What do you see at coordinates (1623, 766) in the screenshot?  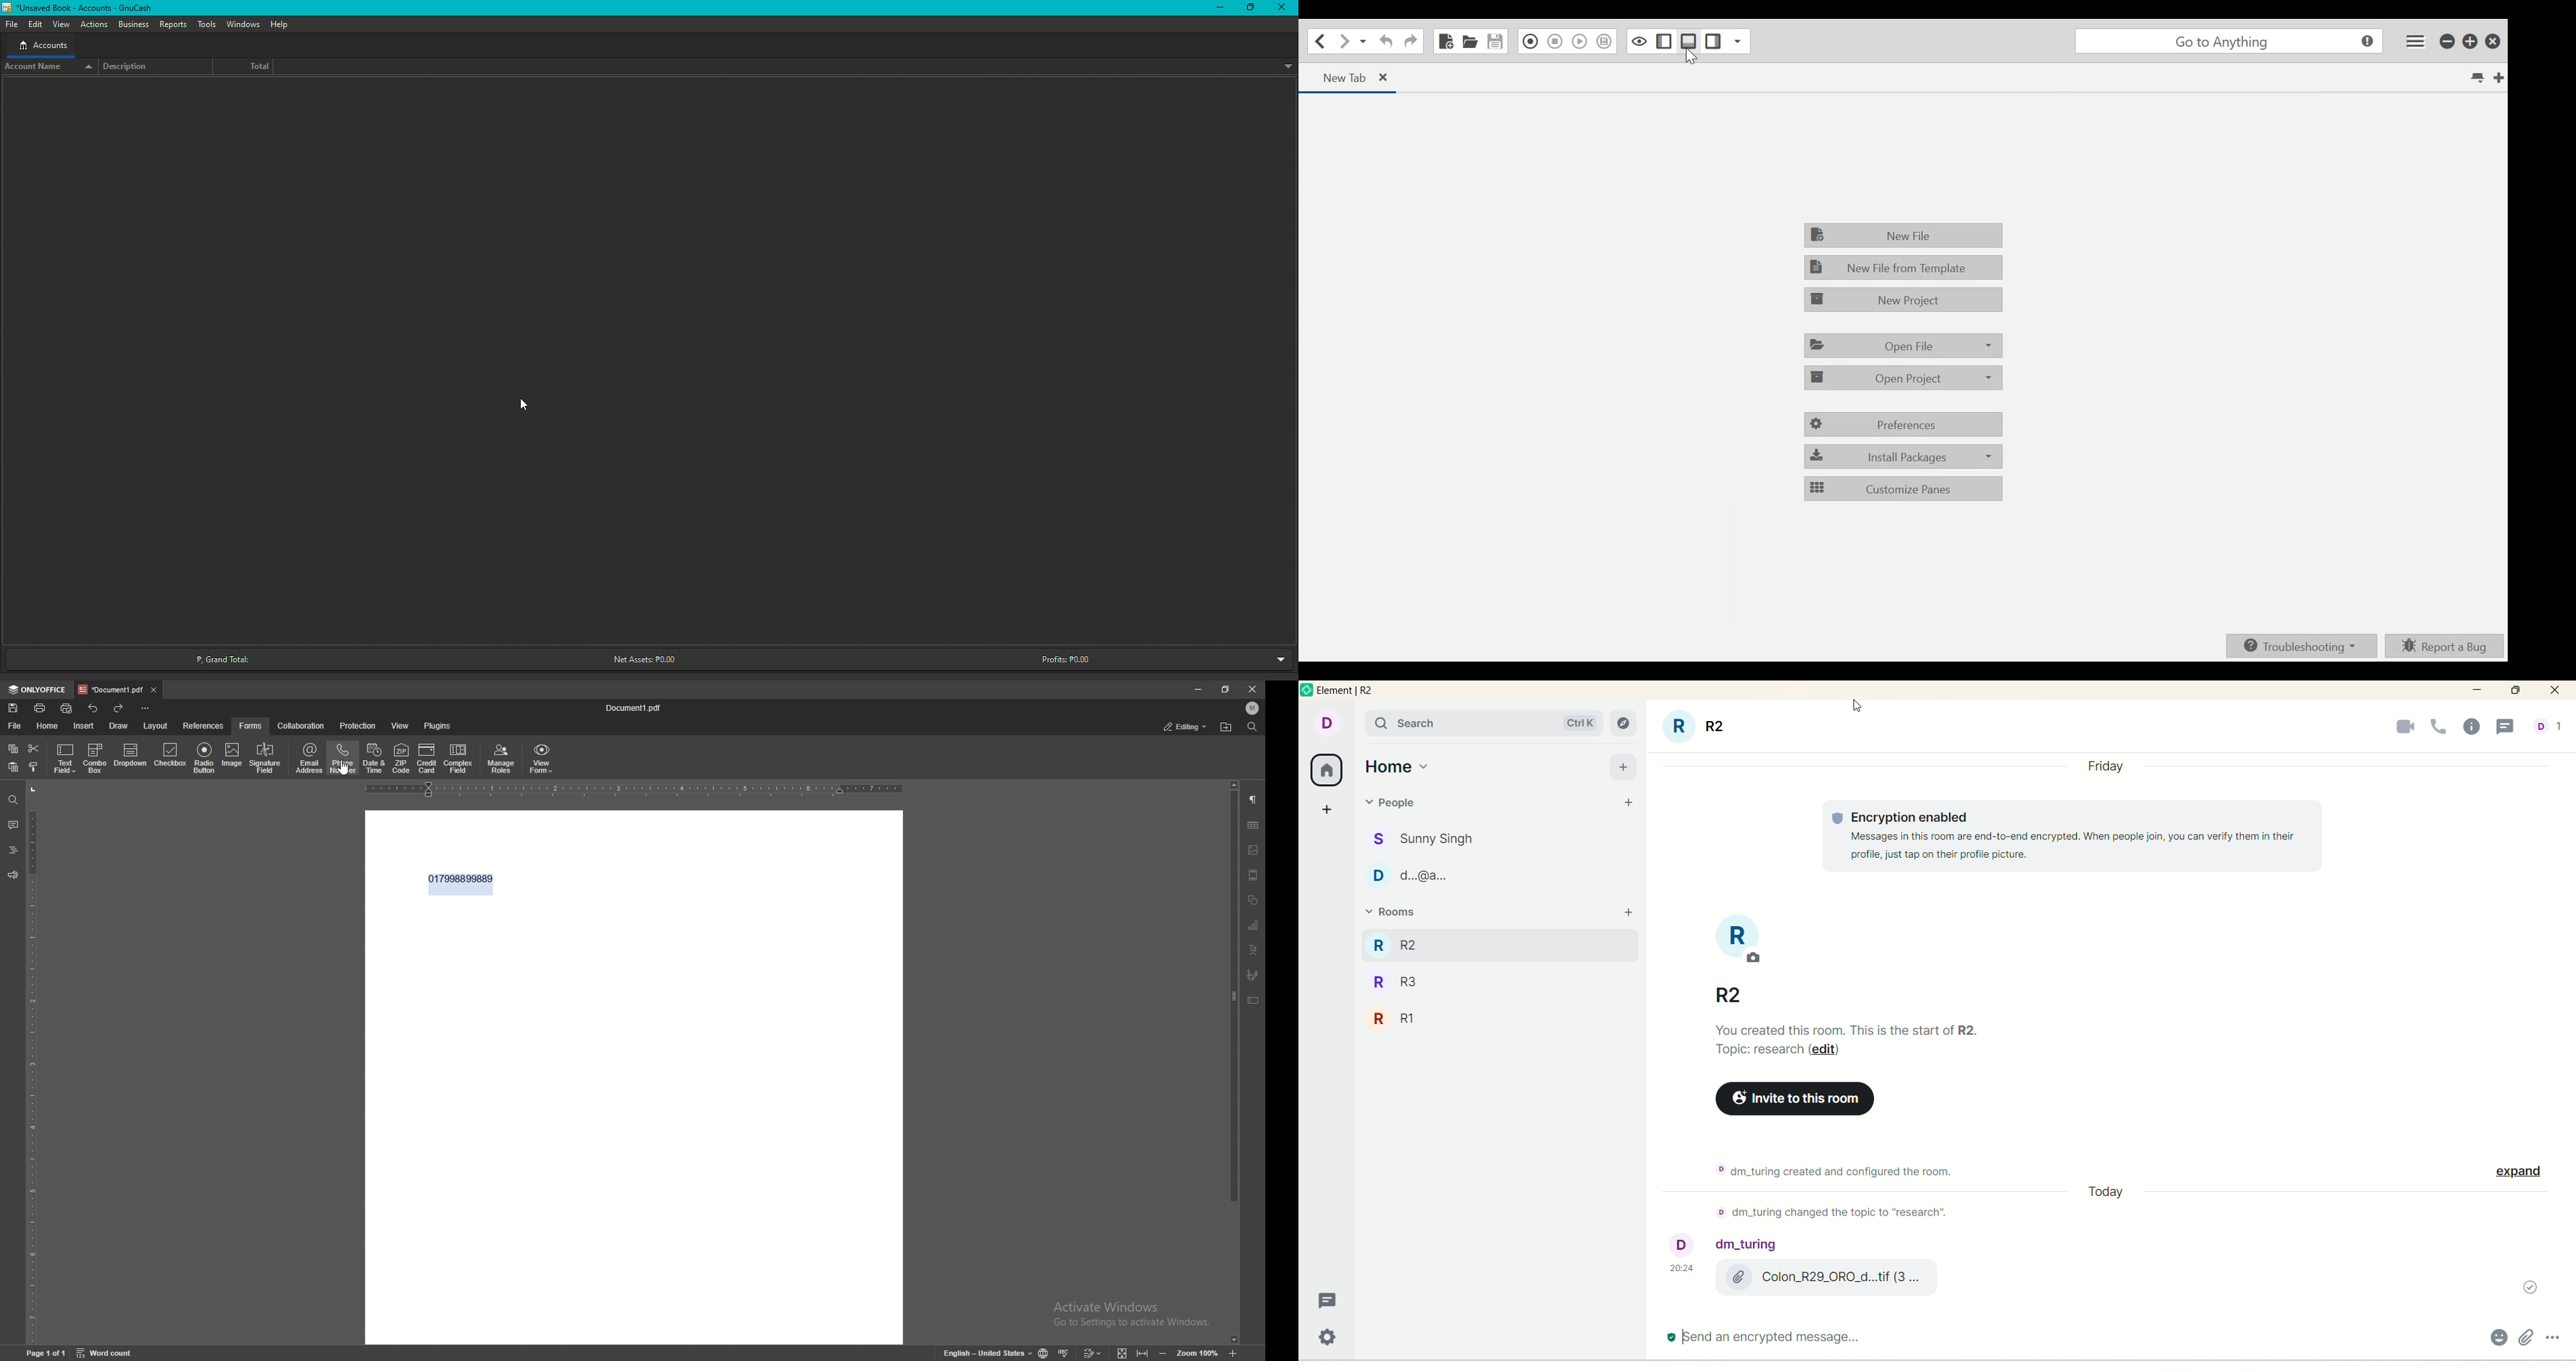 I see `add` at bounding box center [1623, 766].